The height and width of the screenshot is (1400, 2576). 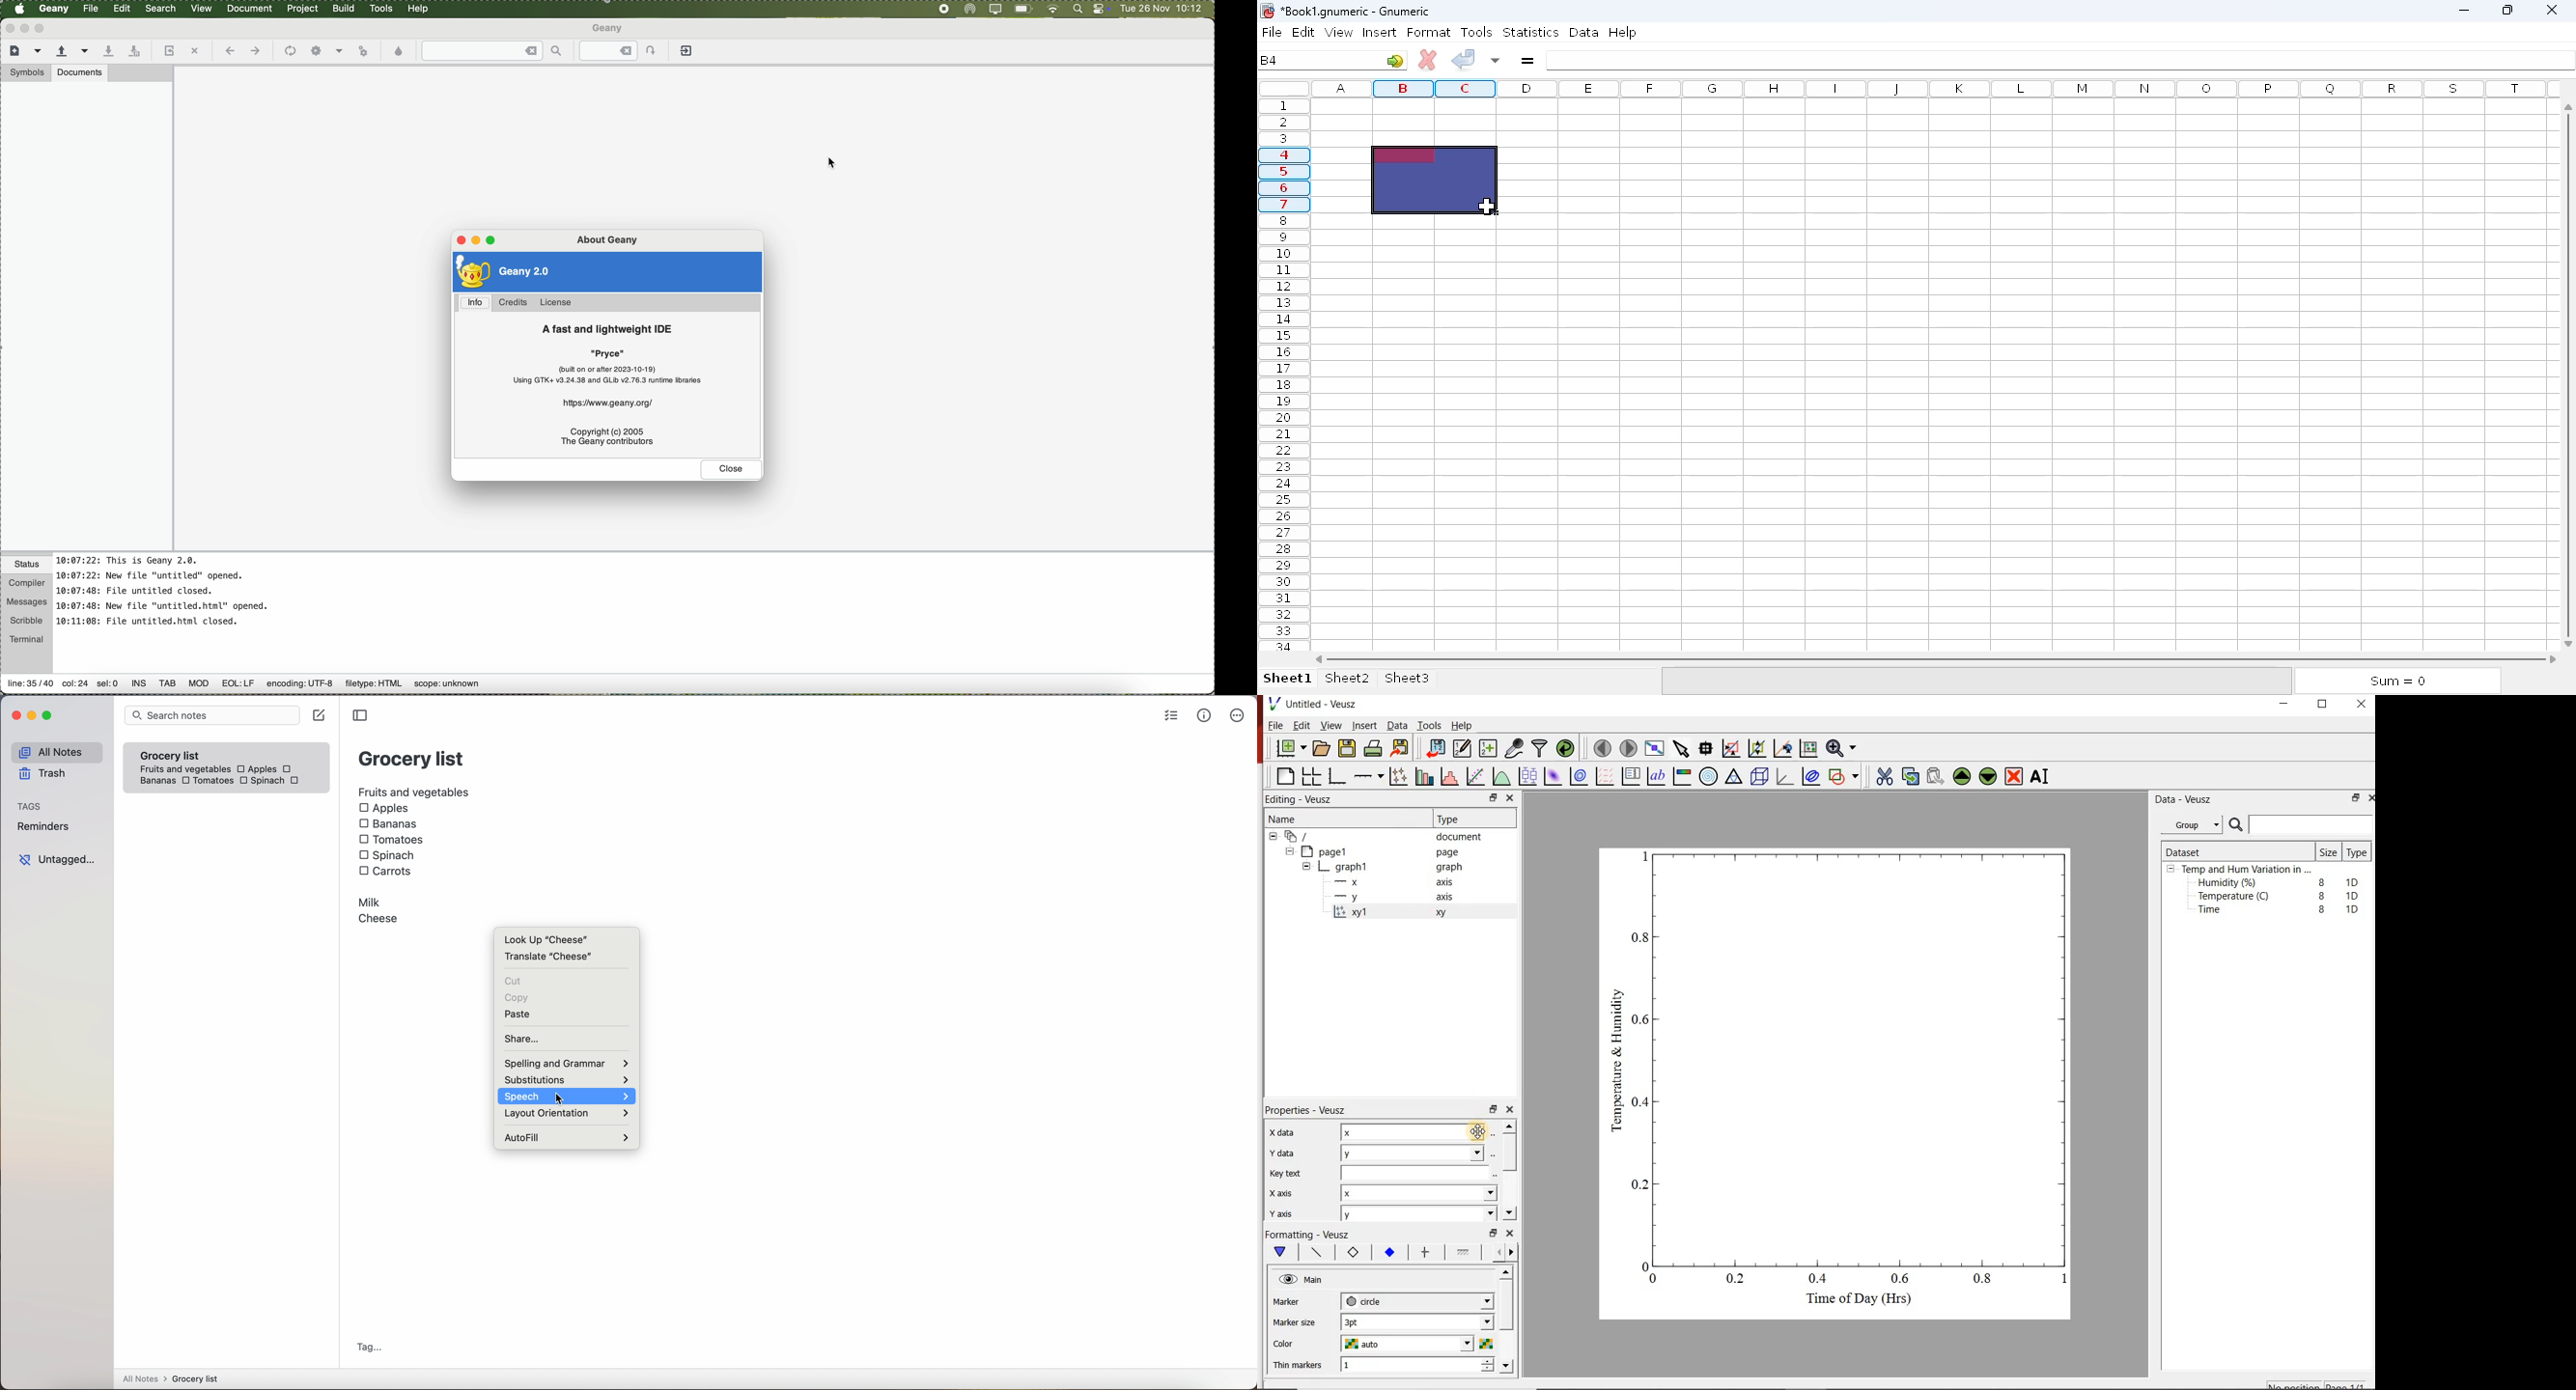 What do you see at coordinates (1367, 1321) in the screenshot?
I see `3pt` at bounding box center [1367, 1321].